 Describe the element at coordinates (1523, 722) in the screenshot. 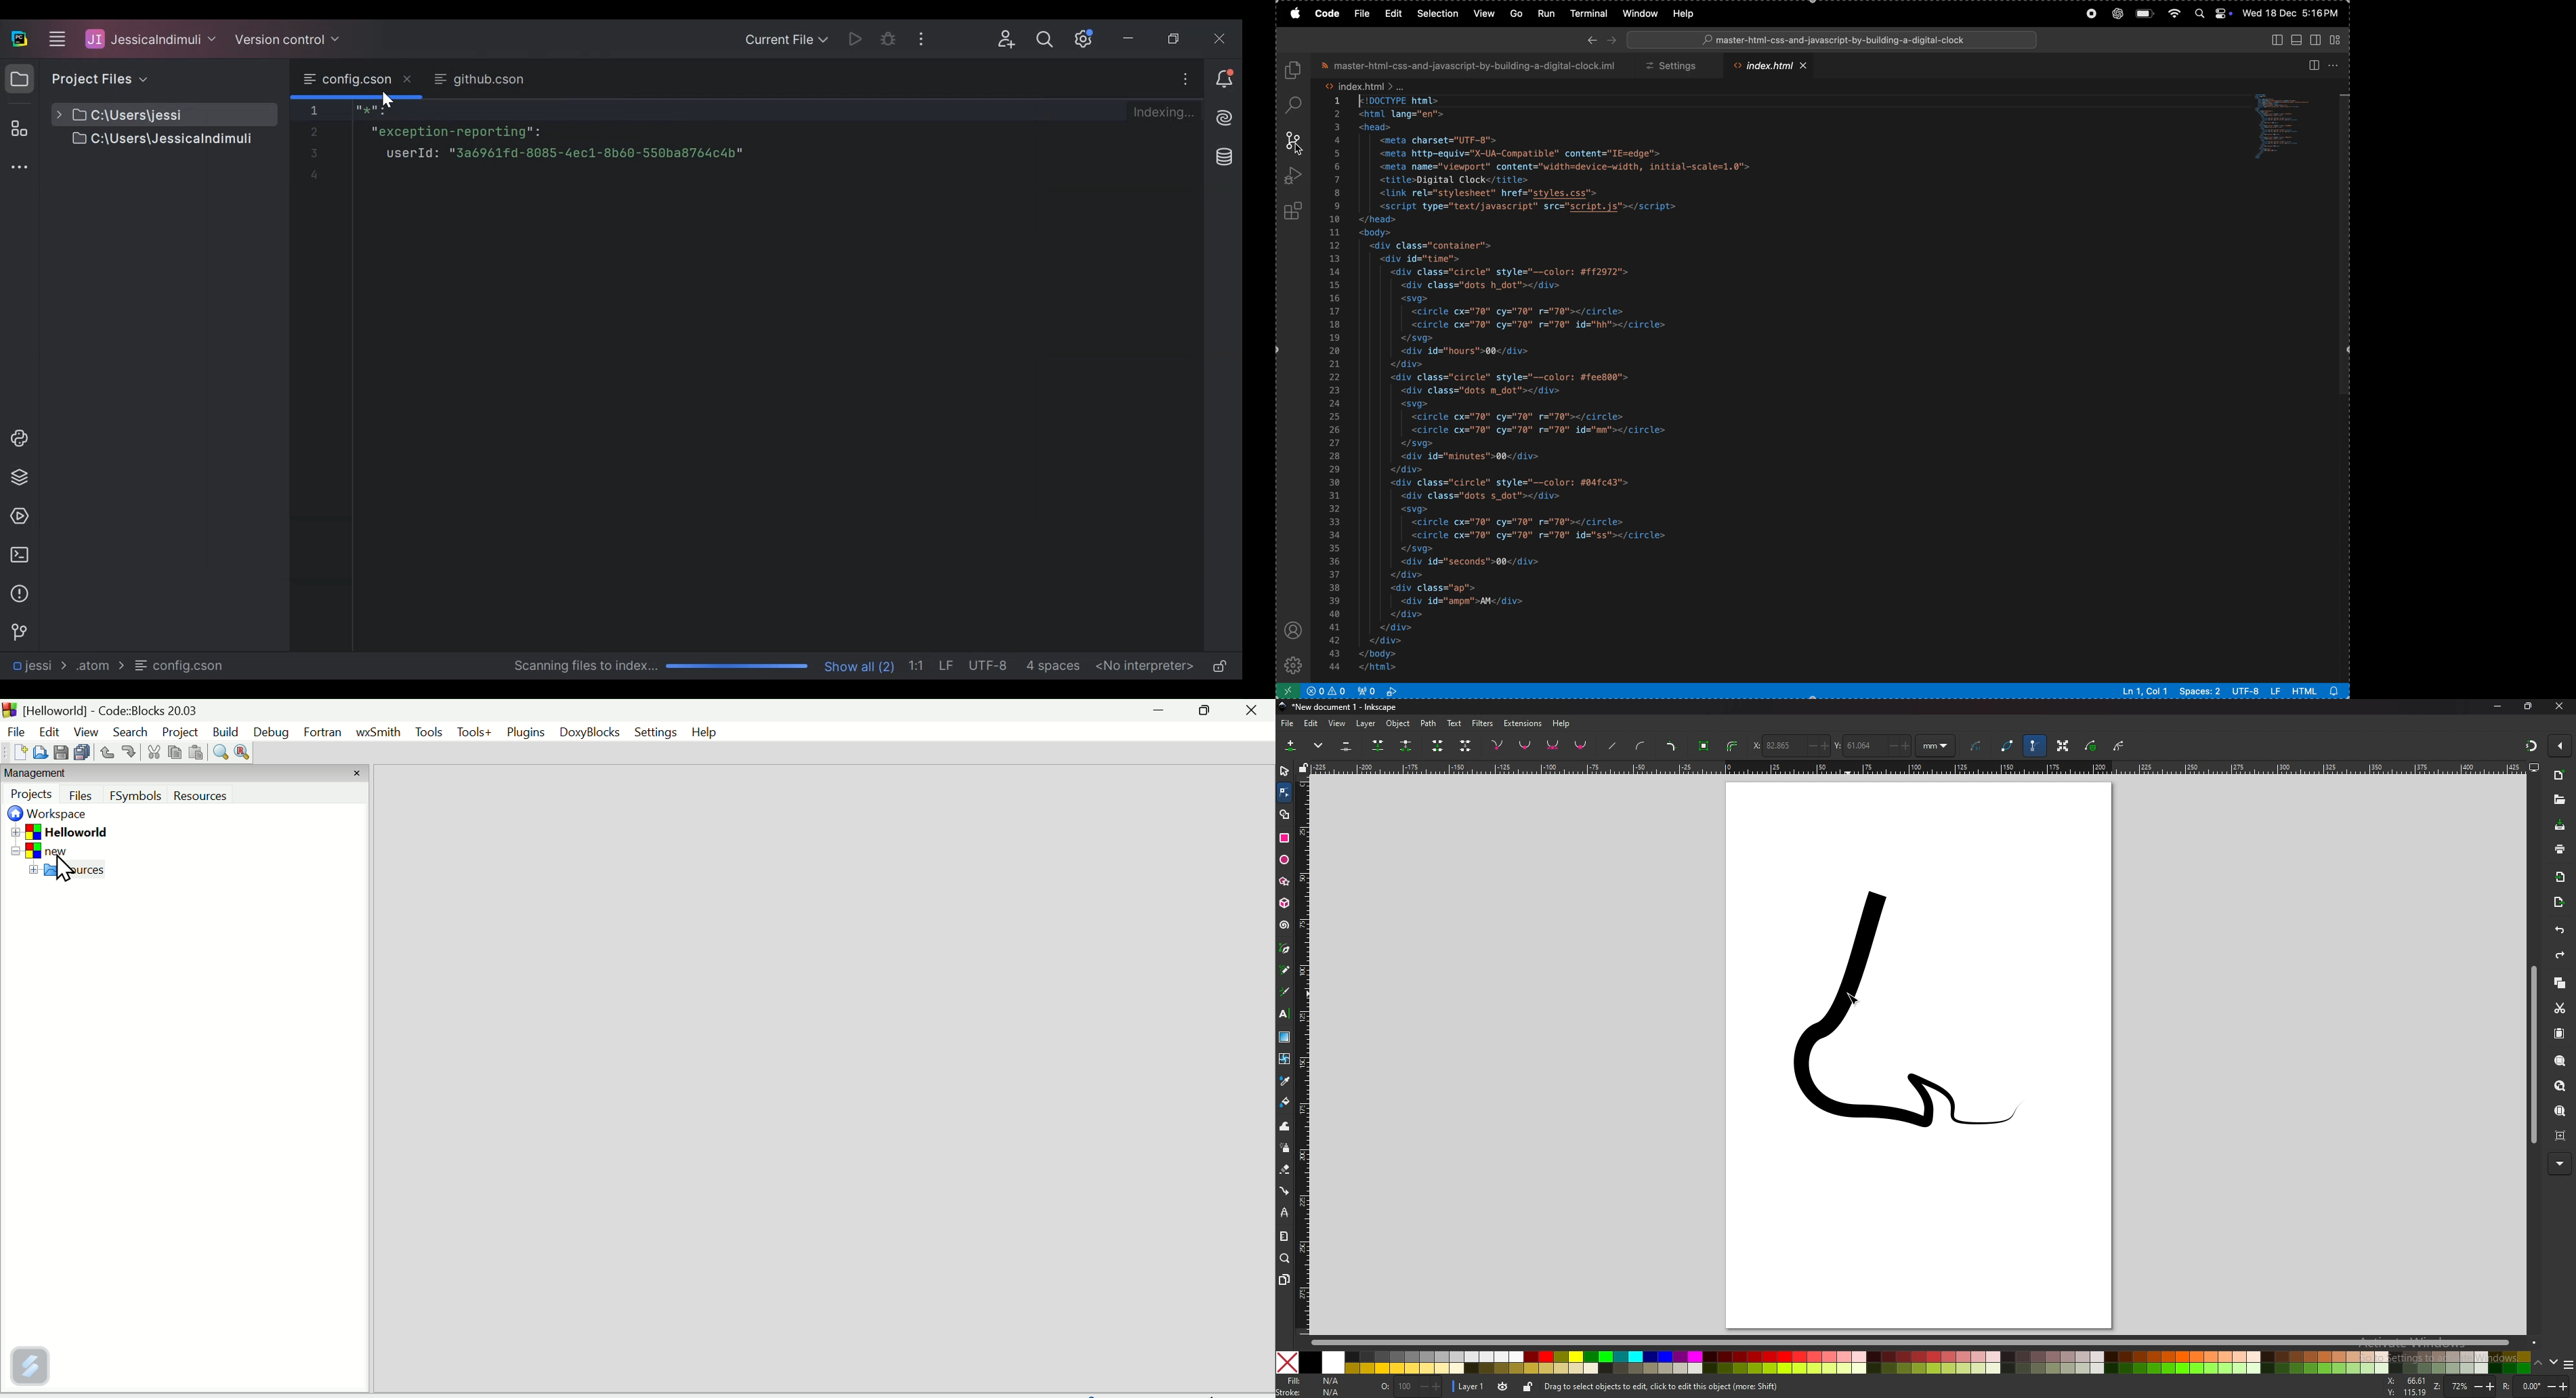

I see `extensions` at that location.